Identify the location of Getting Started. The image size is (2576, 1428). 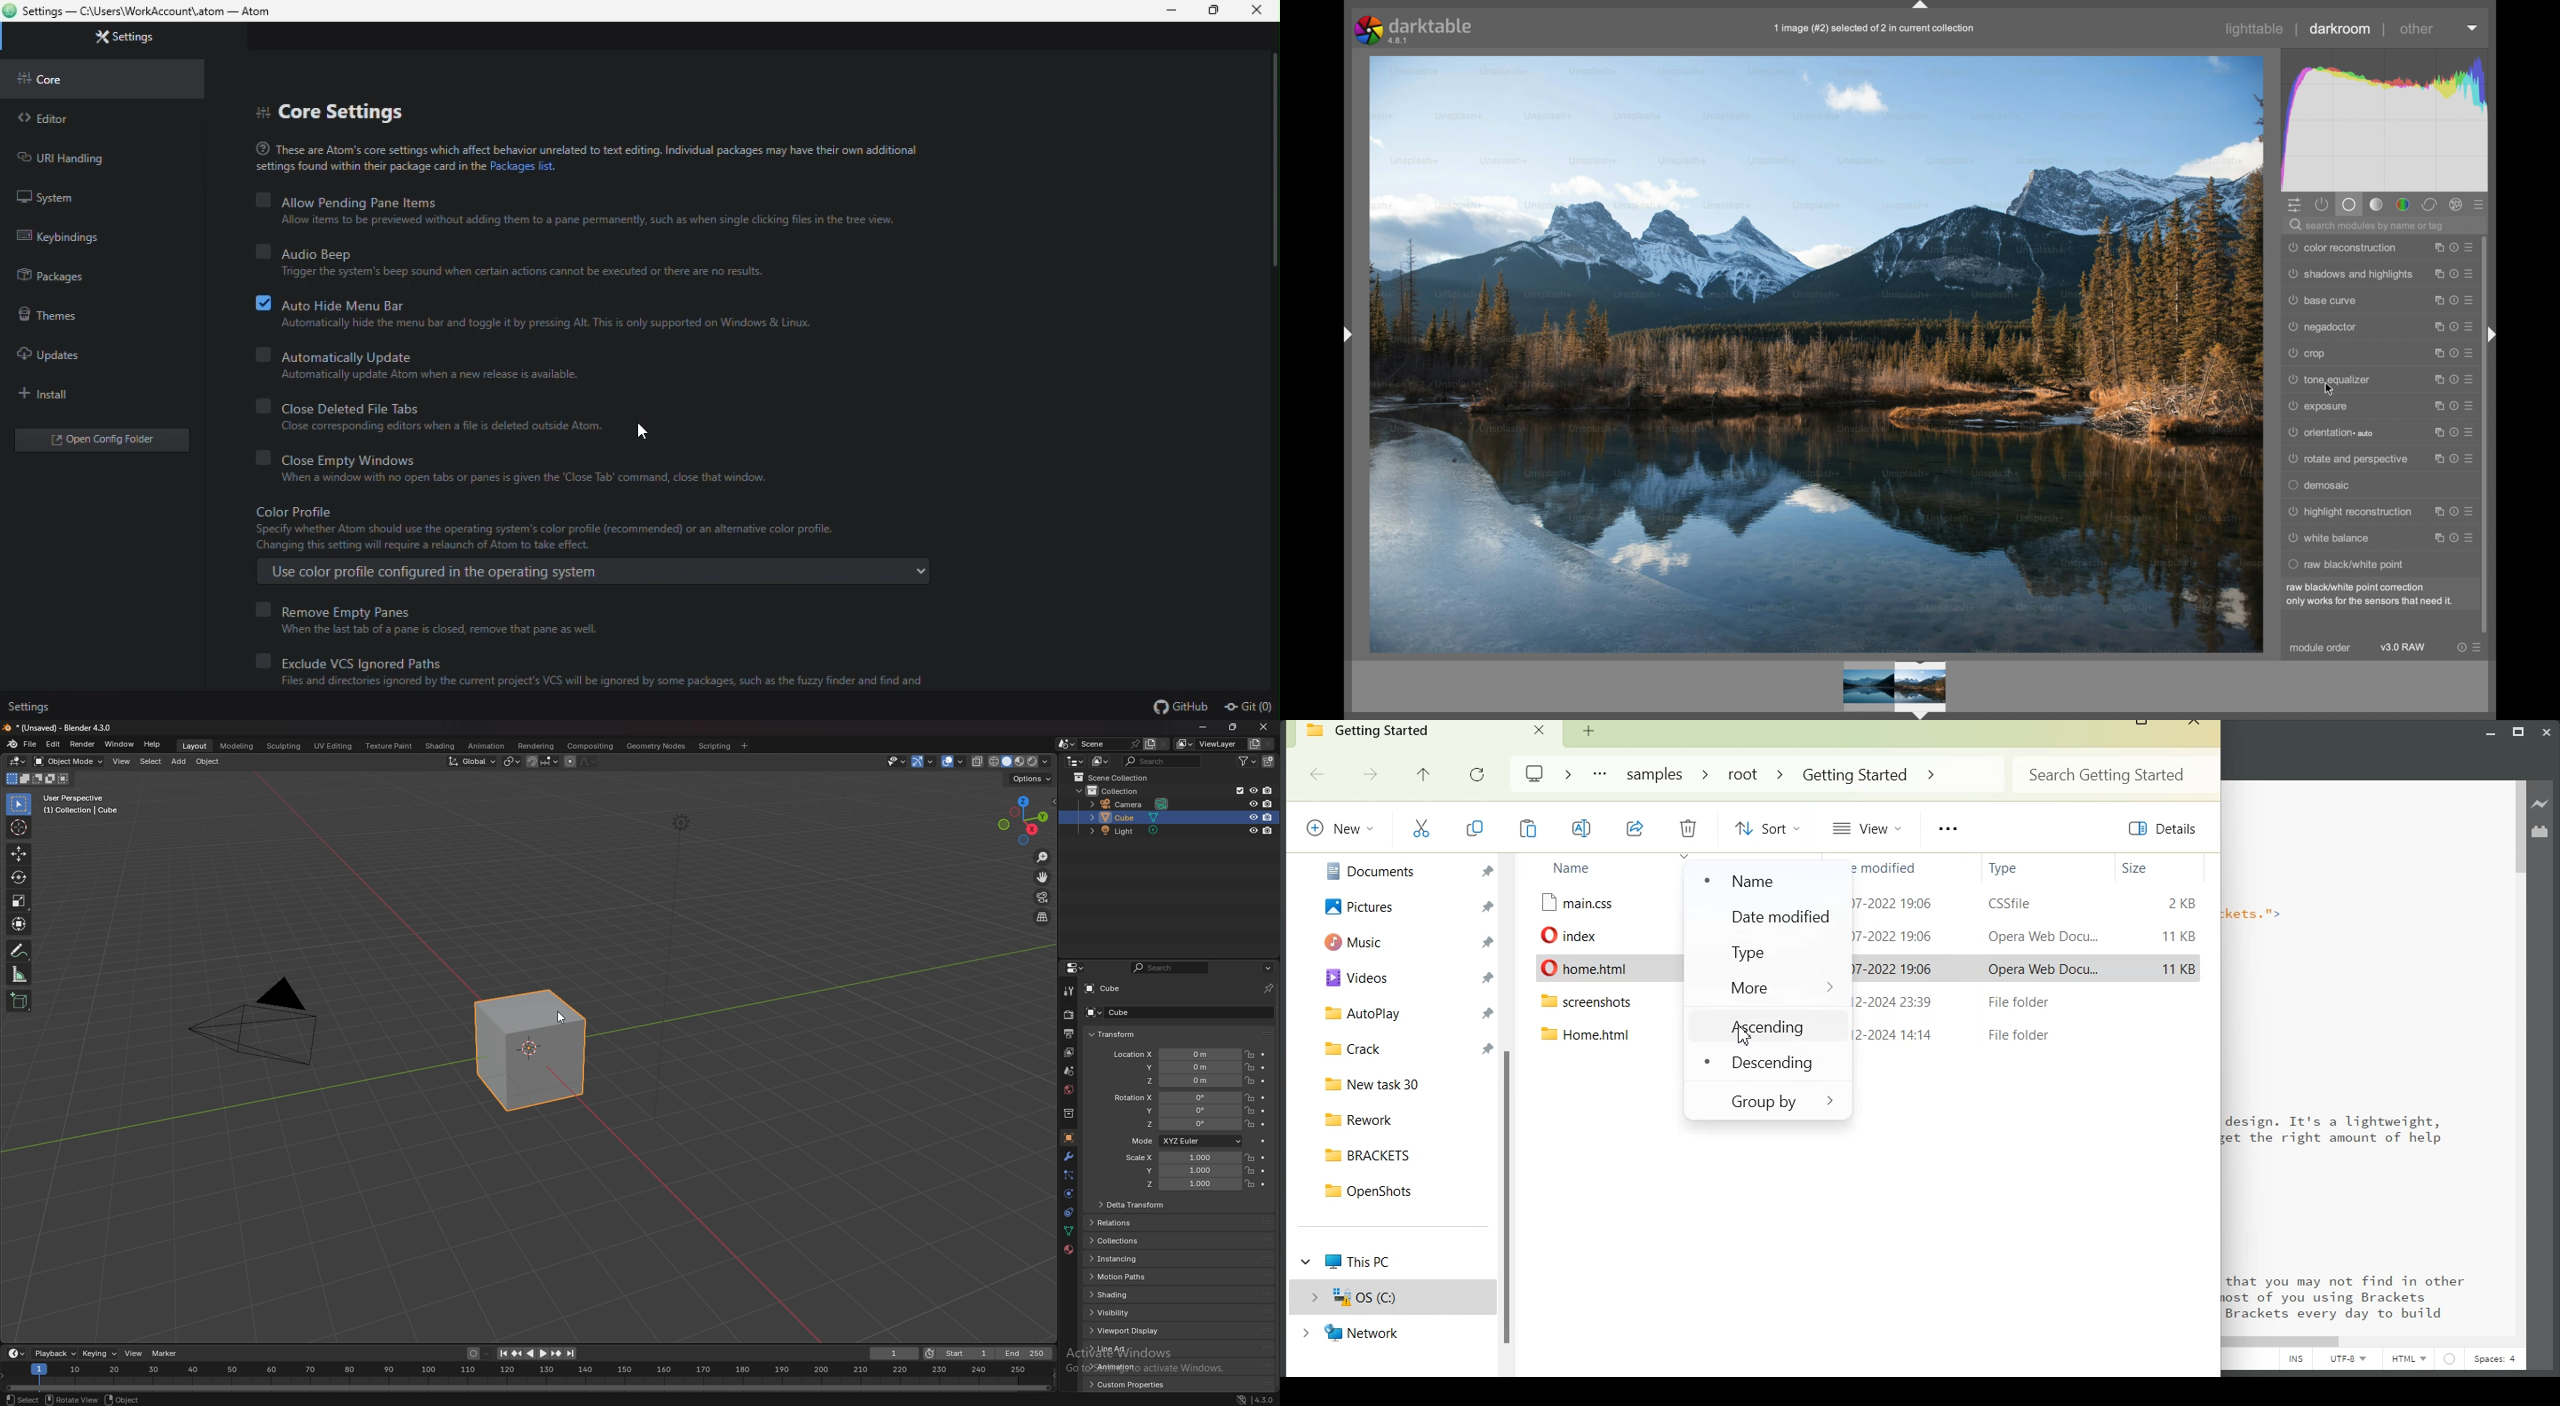
(1427, 733).